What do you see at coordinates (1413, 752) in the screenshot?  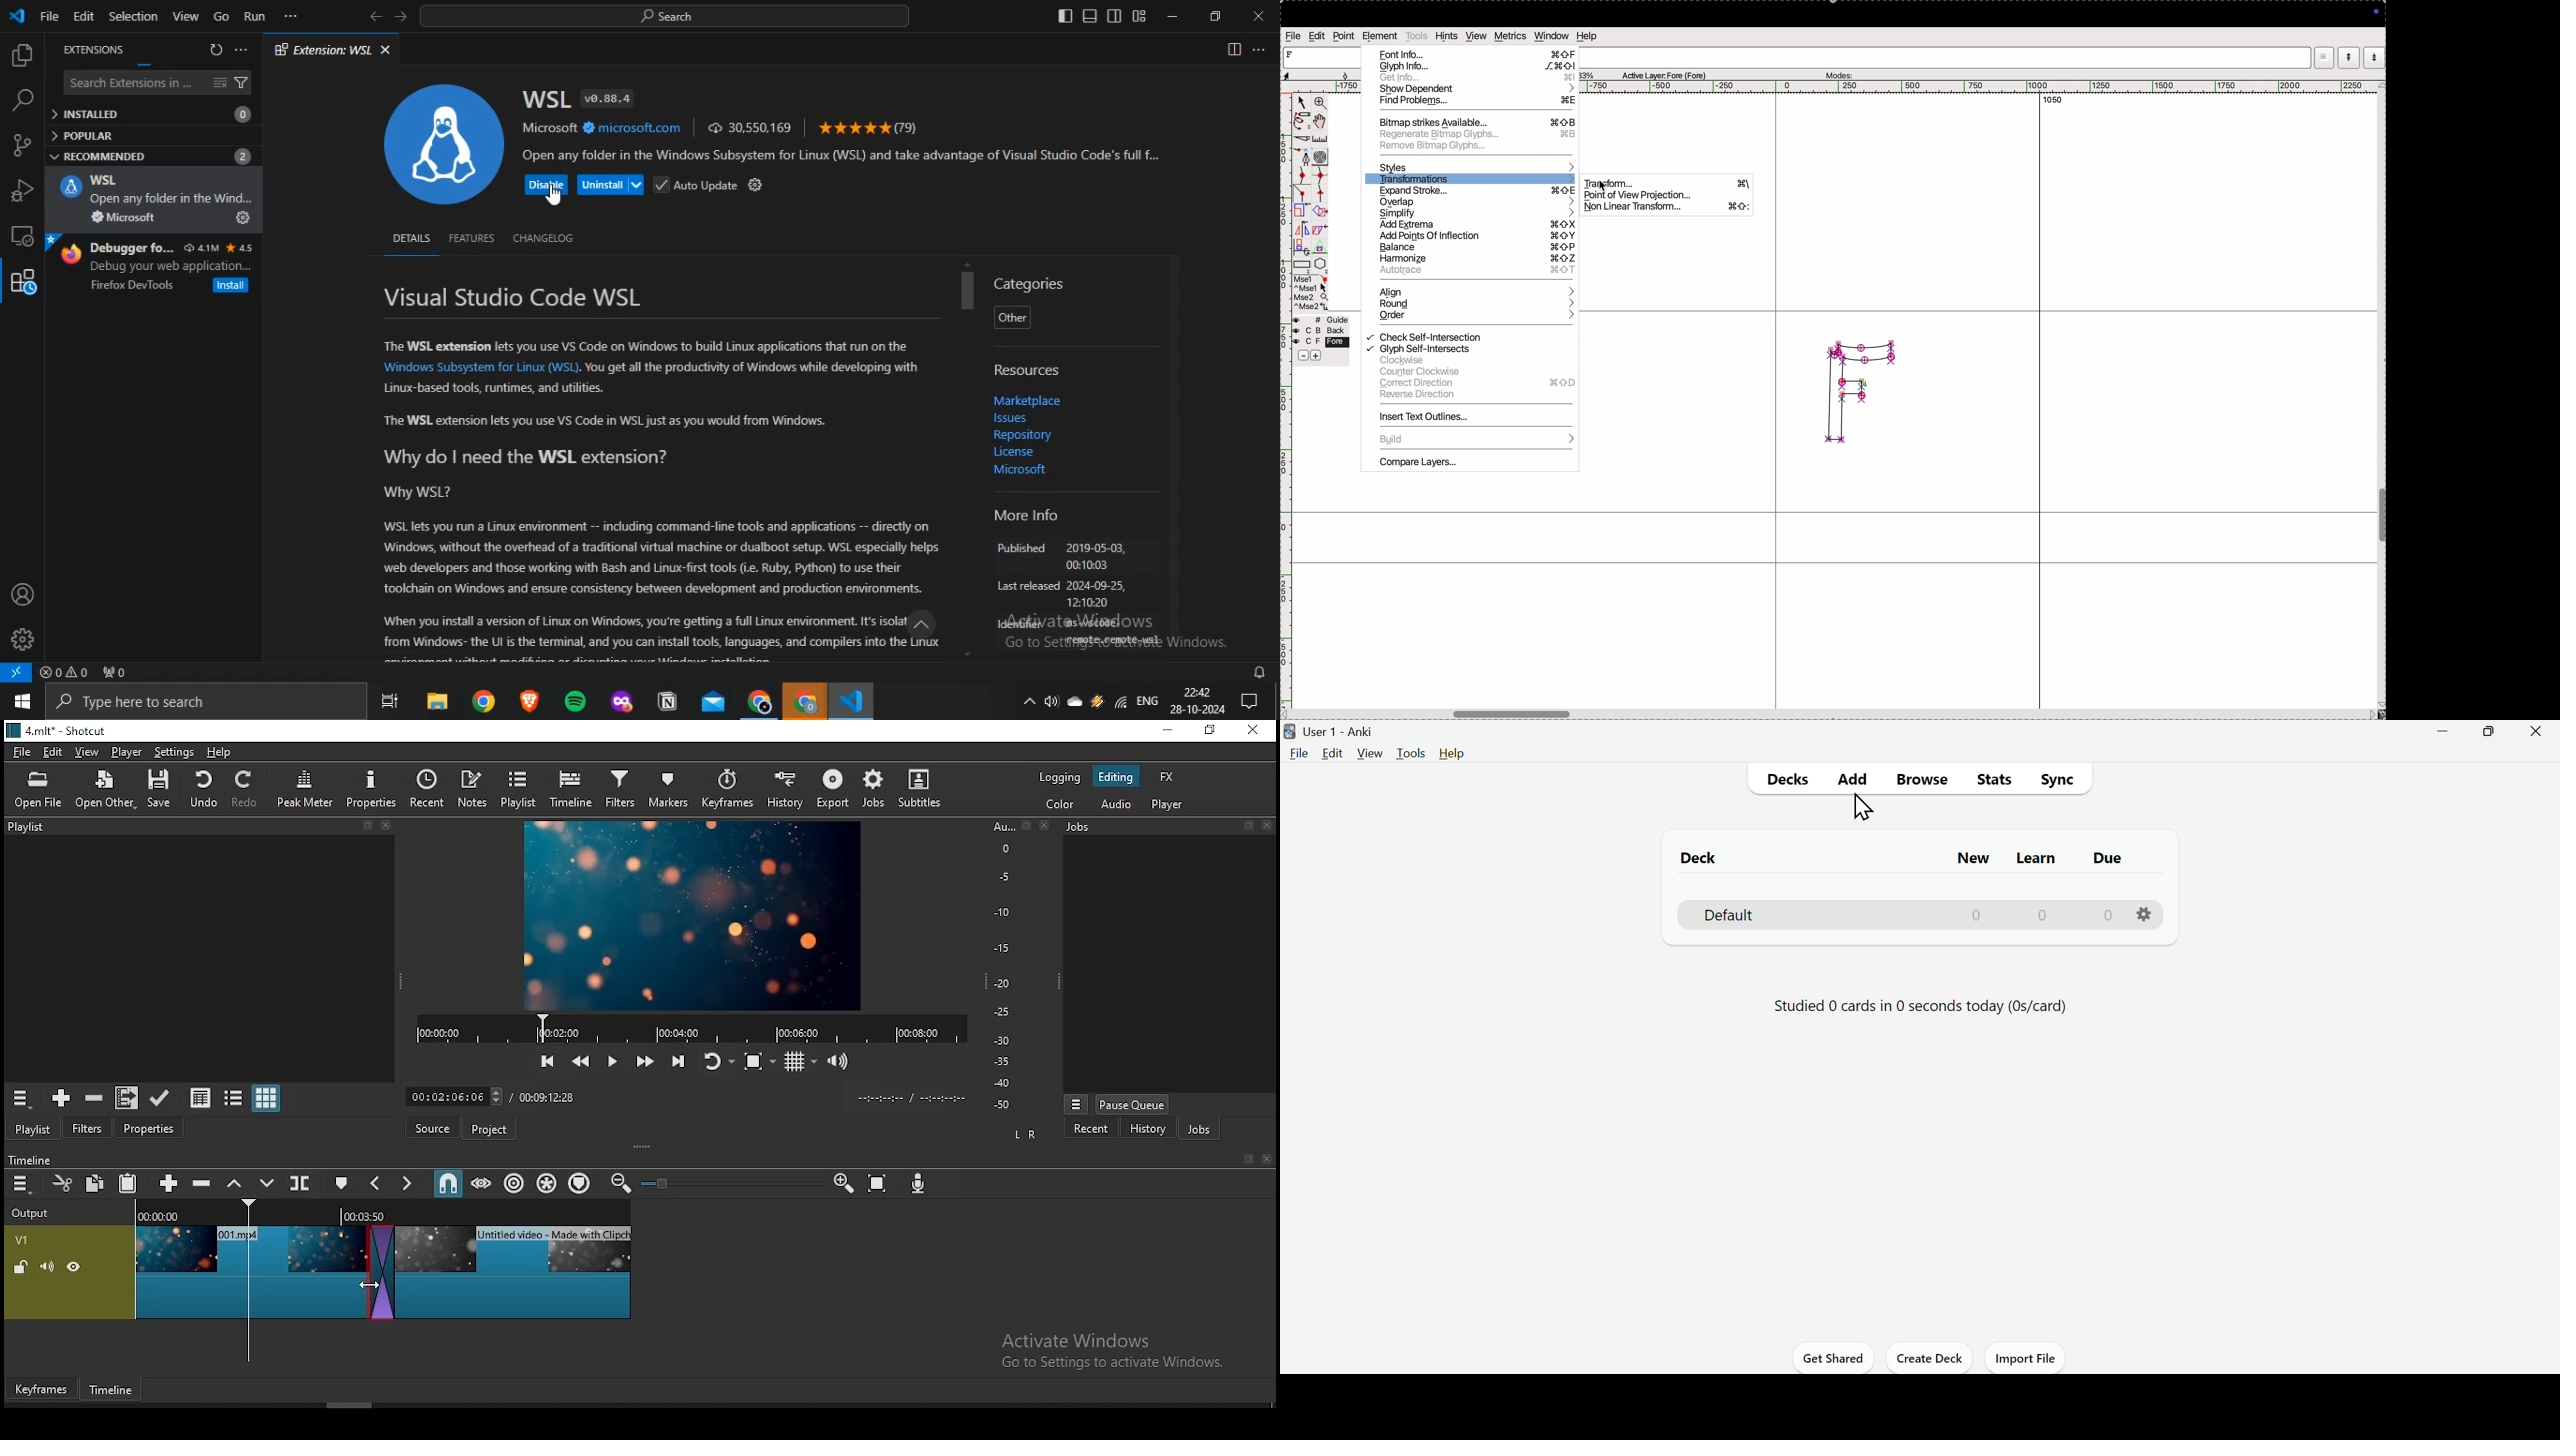 I see `Tools` at bounding box center [1413, 752].